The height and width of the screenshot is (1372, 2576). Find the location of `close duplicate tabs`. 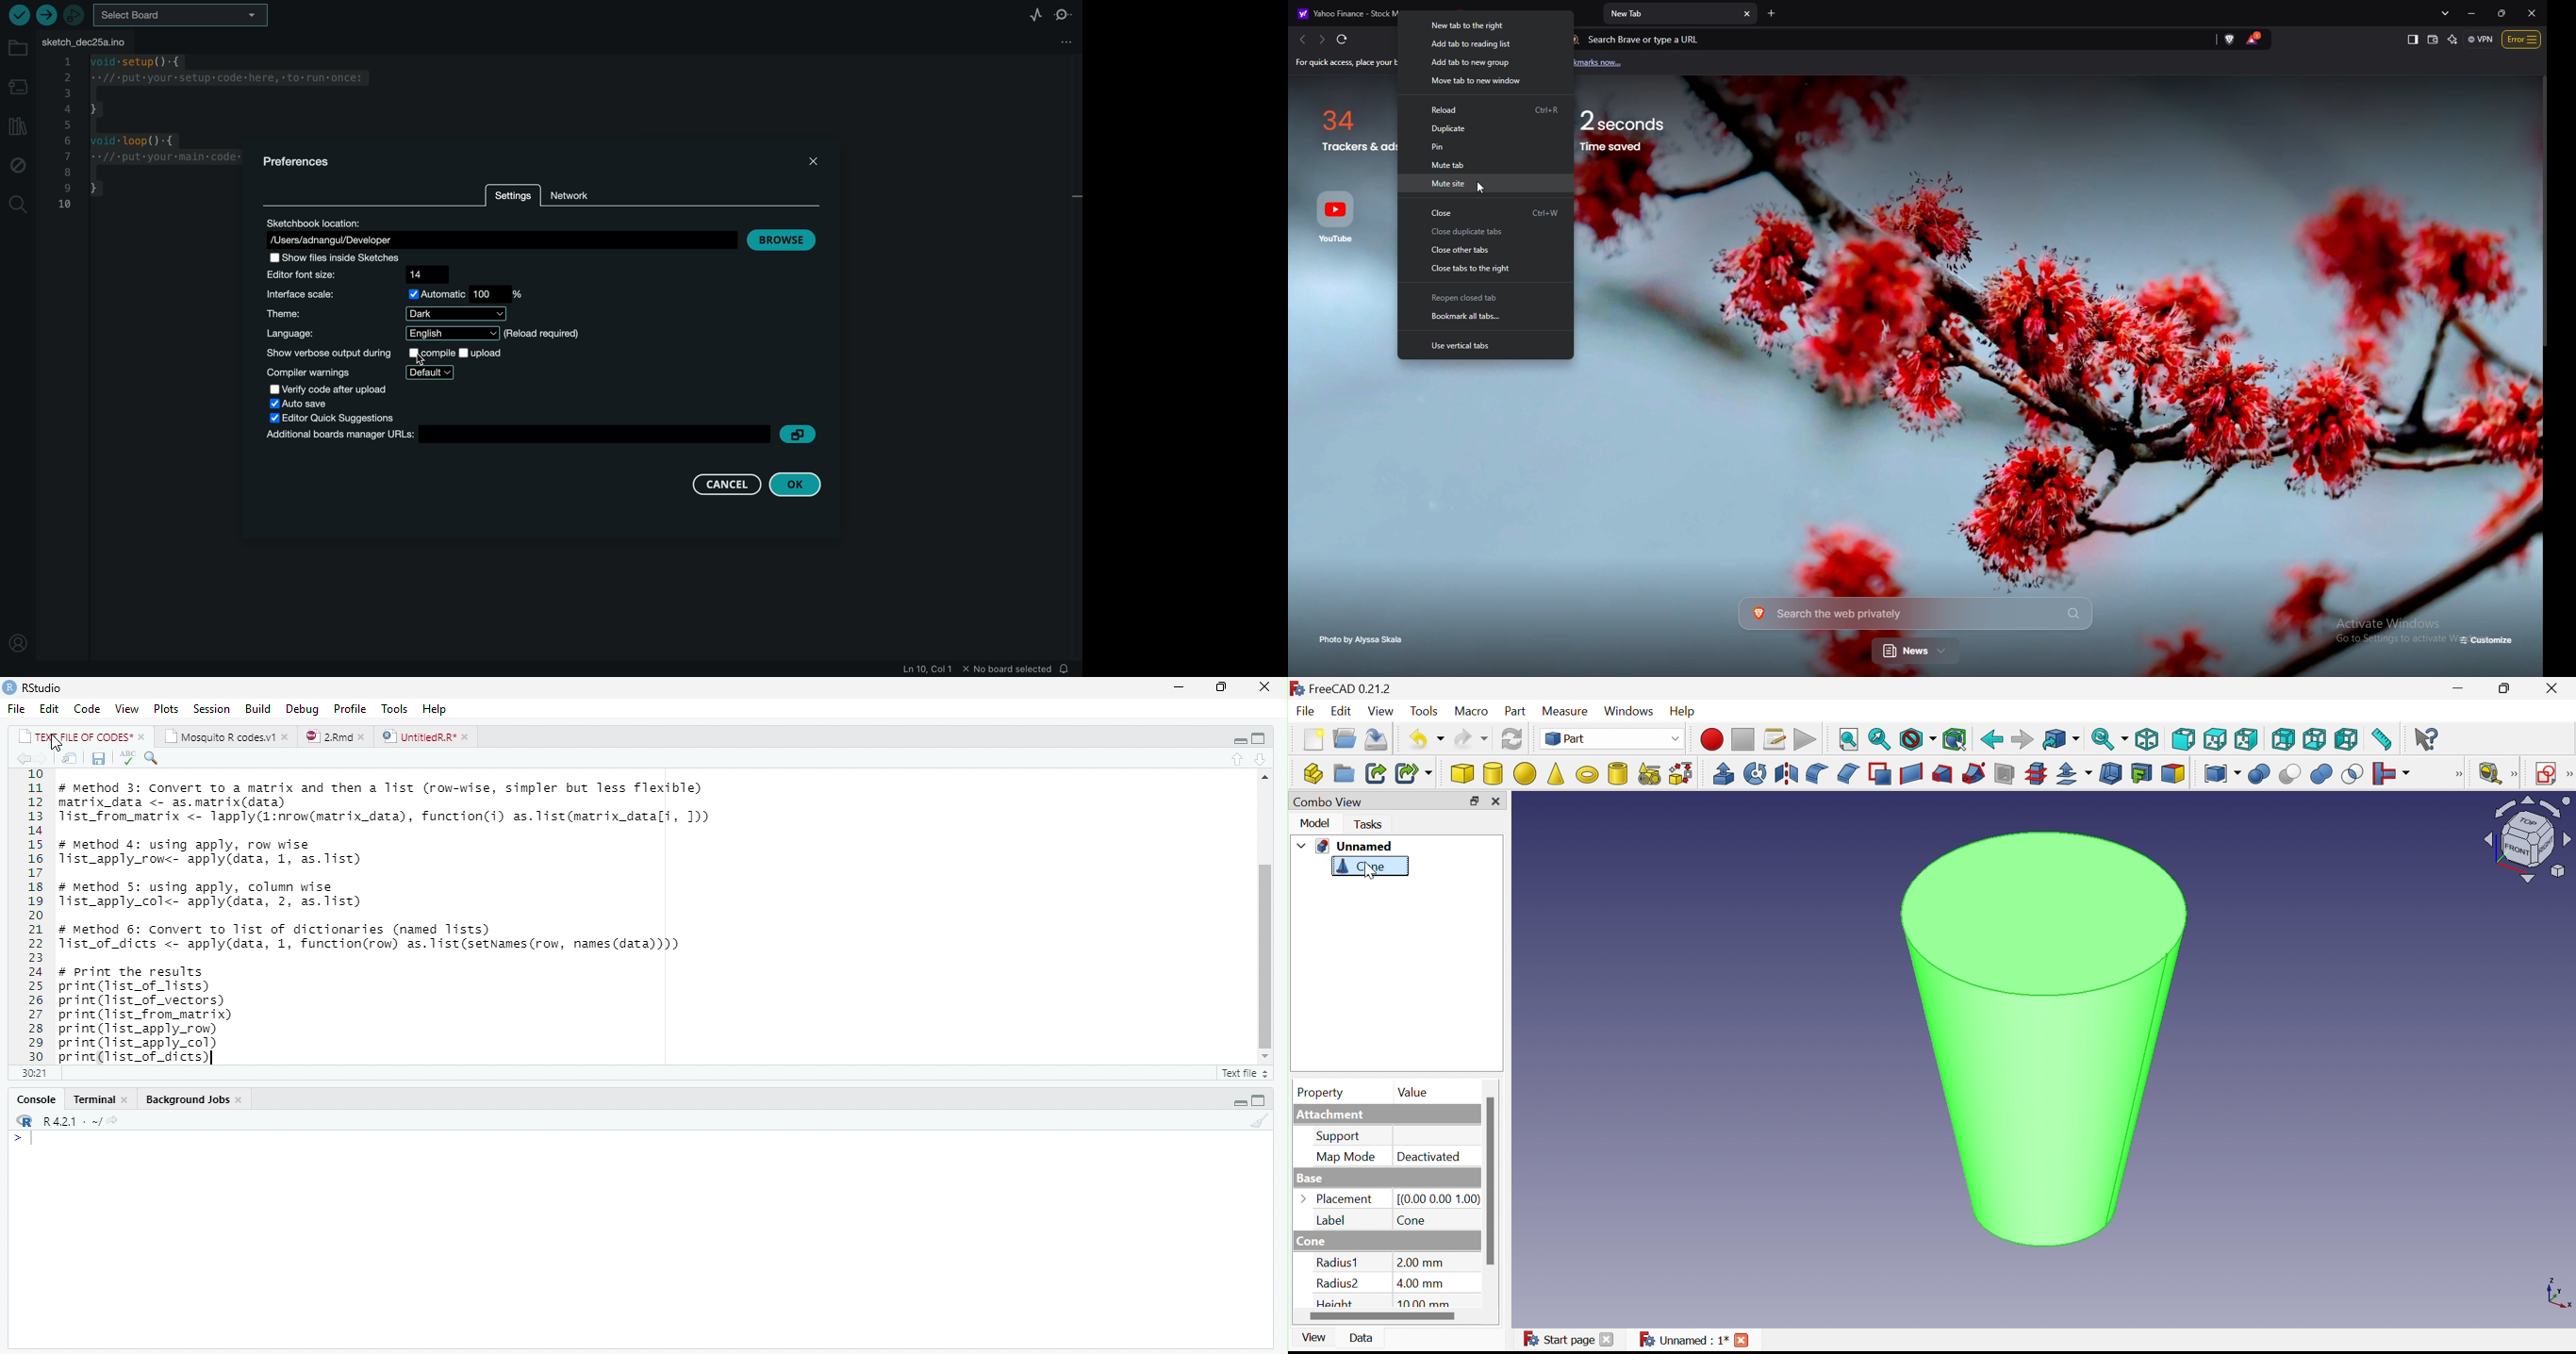

close duplicate tabs is located at coordinates (1483, 233).